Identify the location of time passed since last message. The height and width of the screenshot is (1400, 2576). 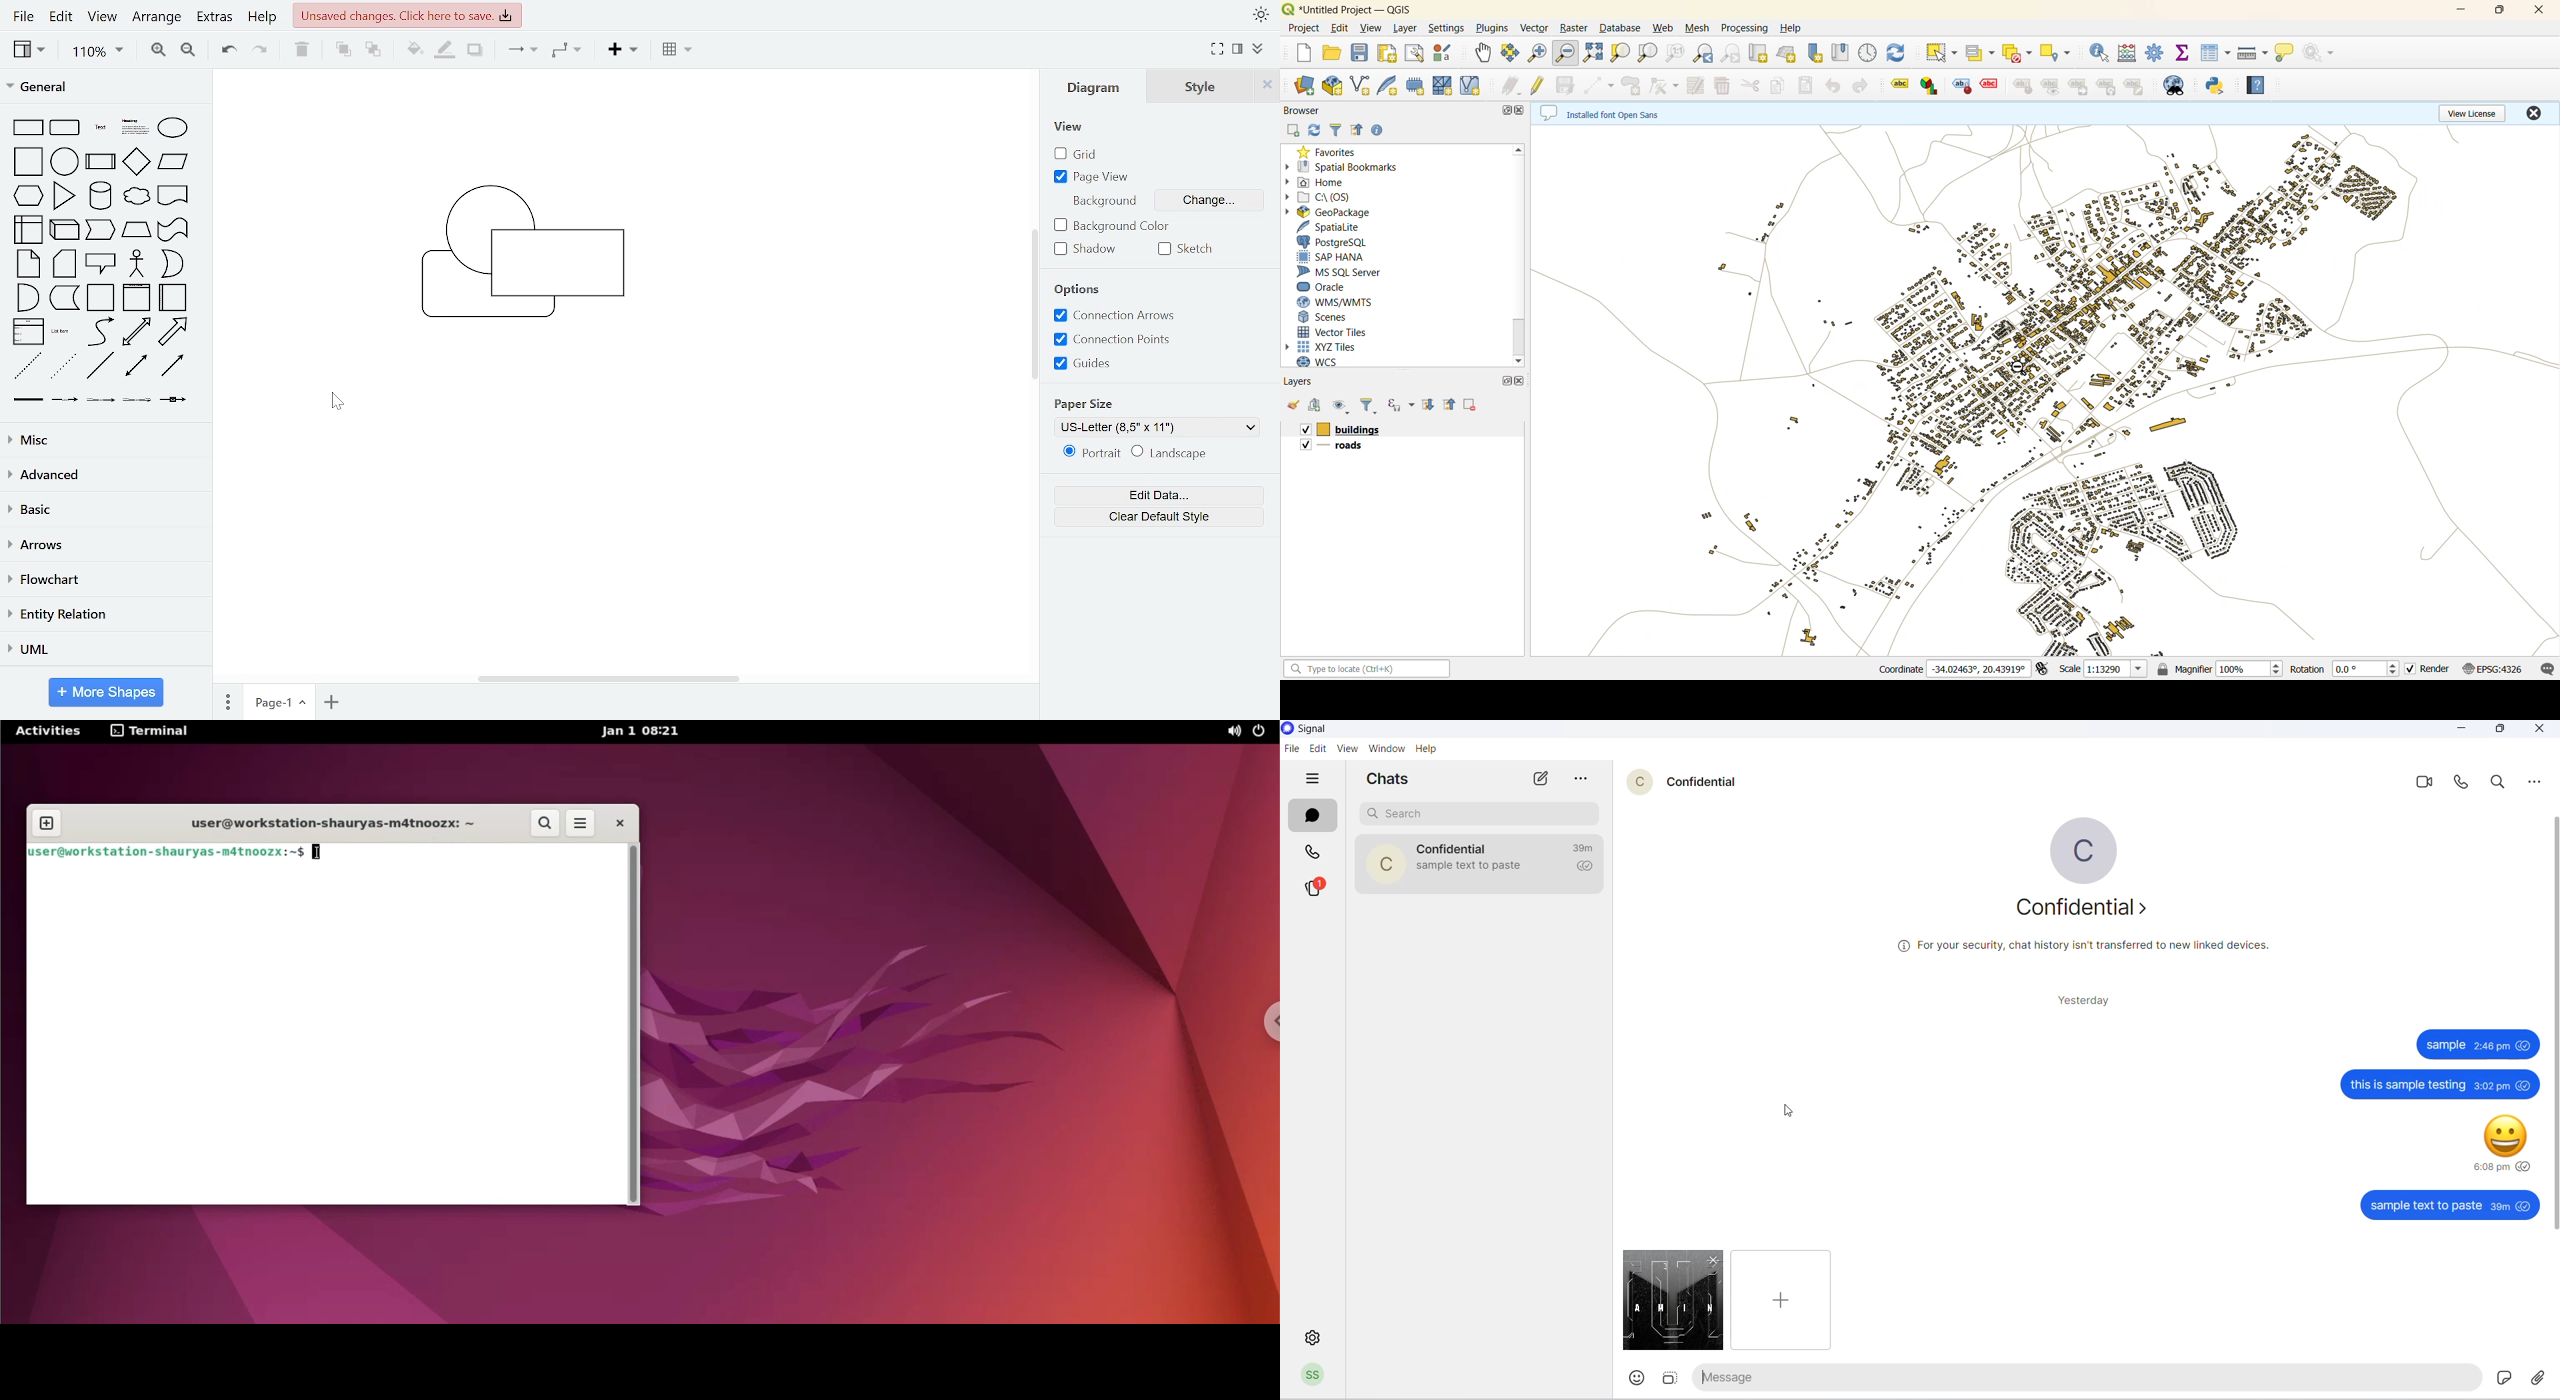
(1586, 849).